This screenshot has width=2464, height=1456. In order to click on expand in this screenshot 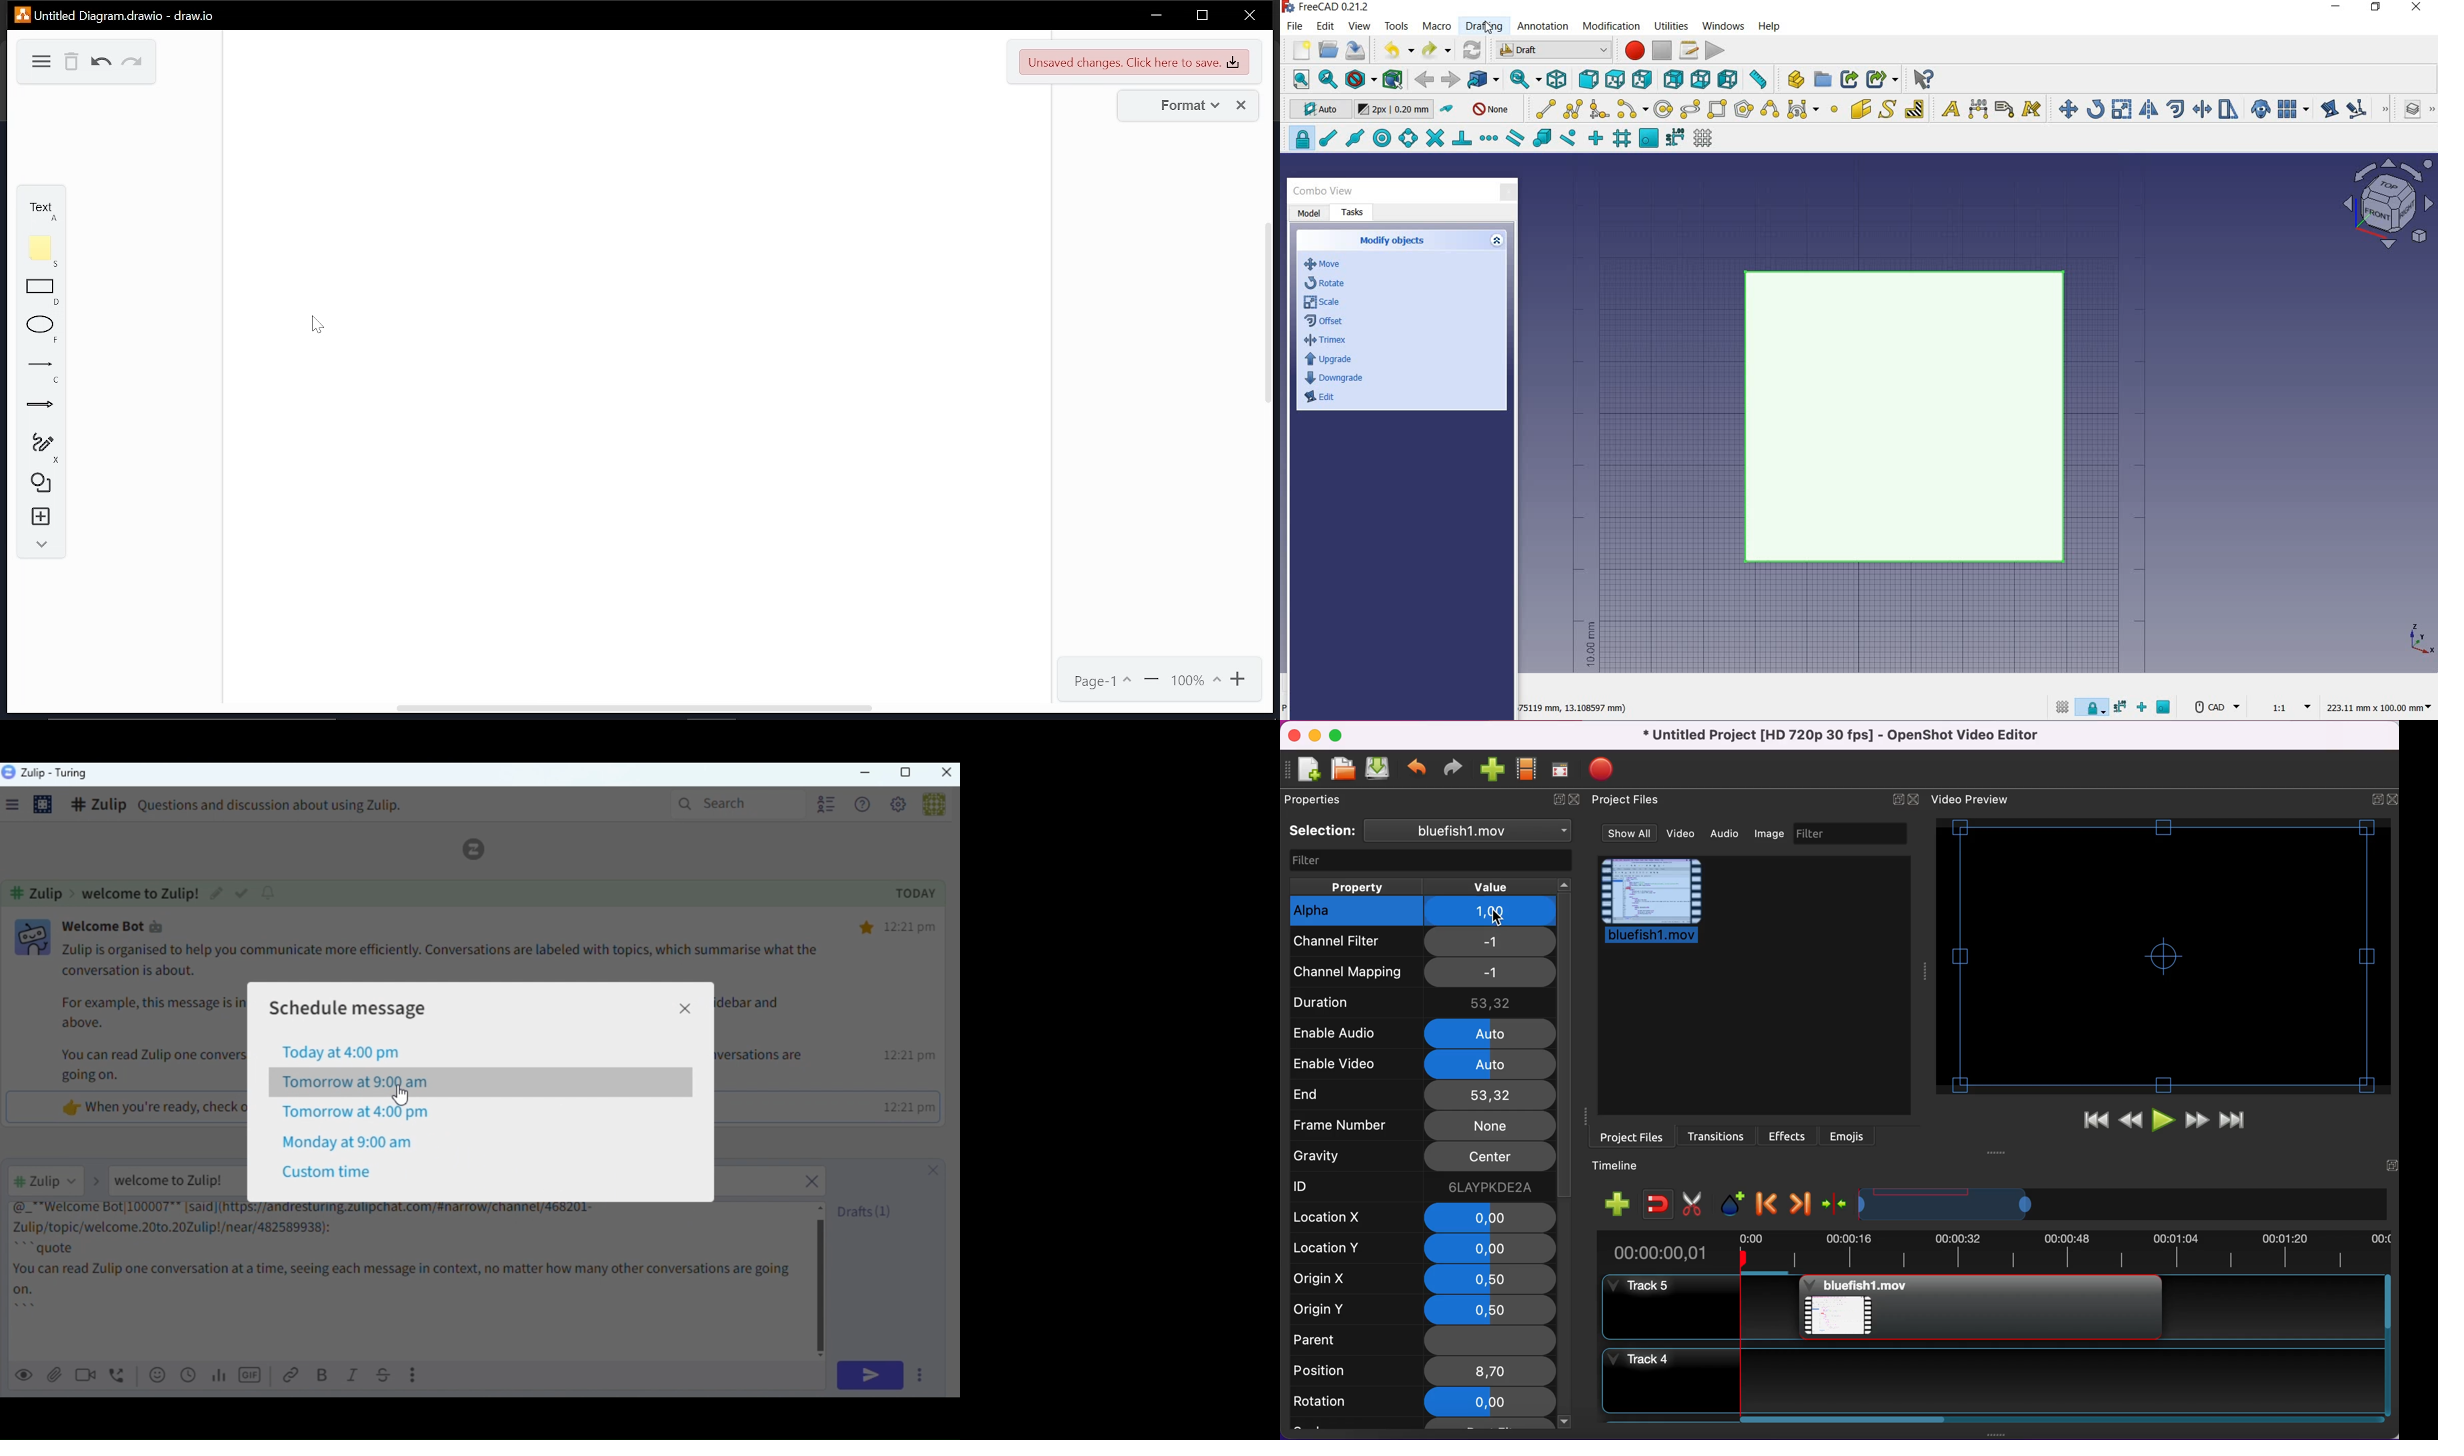, I will do `click(1499, 241)`.